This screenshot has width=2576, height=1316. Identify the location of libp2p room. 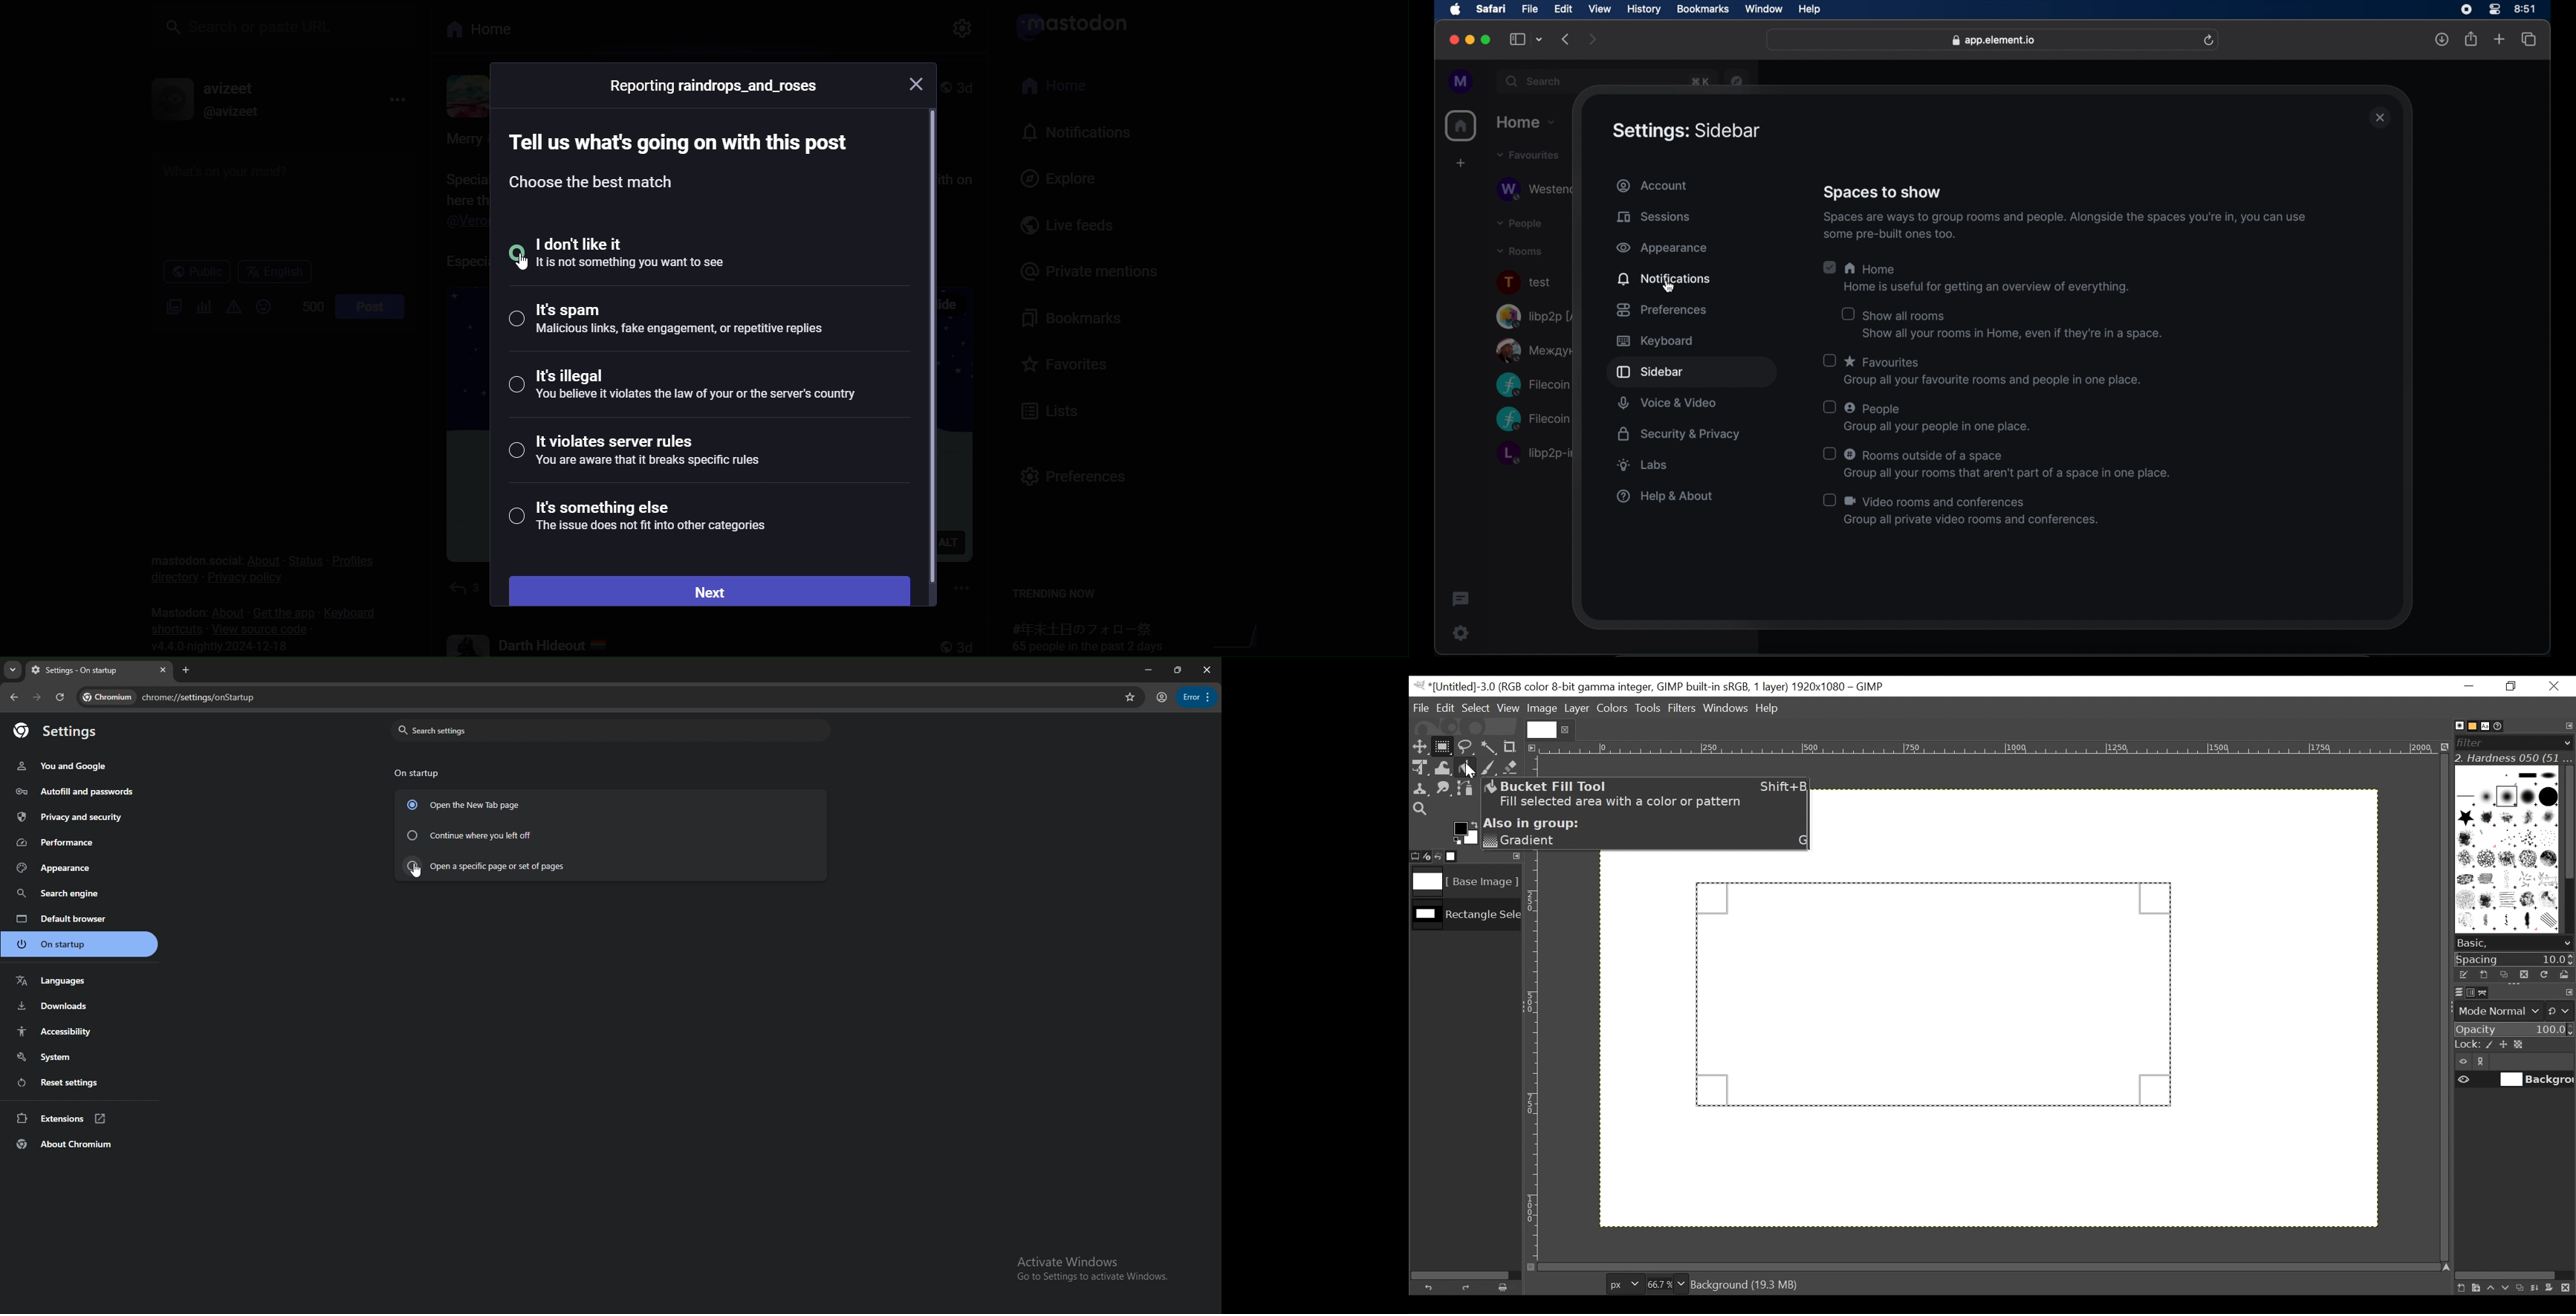
(1536, 316).